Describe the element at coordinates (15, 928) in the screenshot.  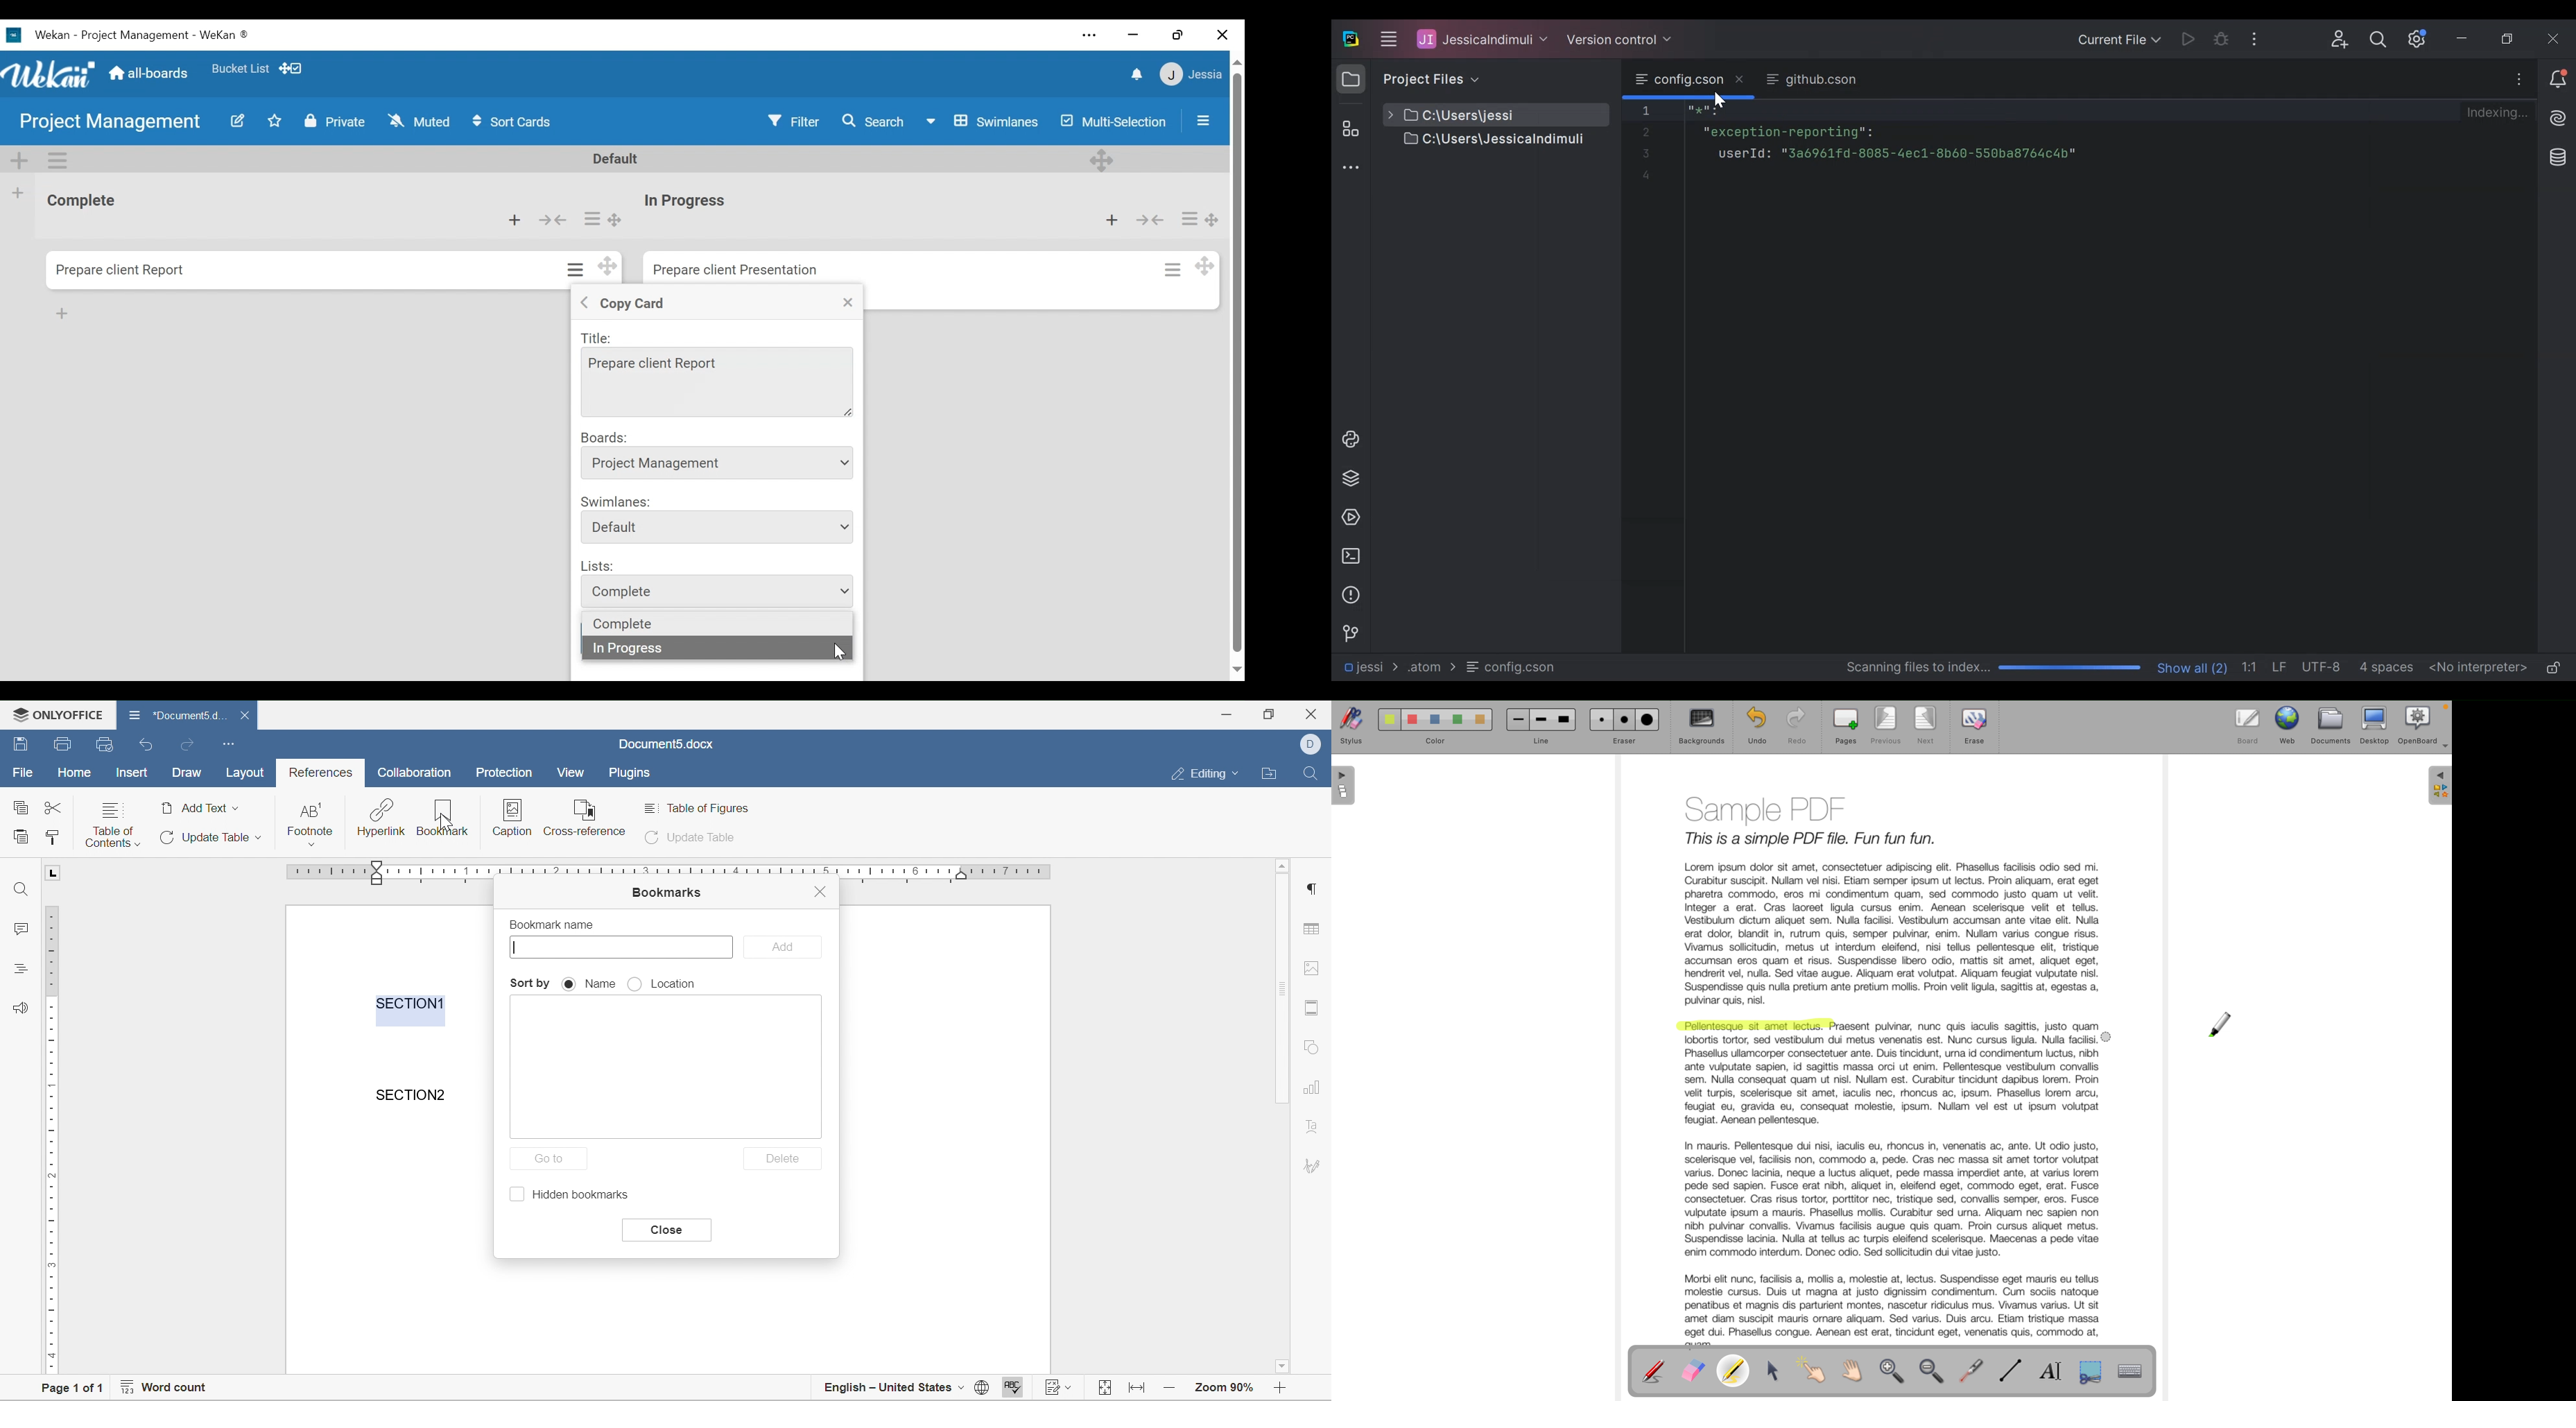
I see `comments` at that location.